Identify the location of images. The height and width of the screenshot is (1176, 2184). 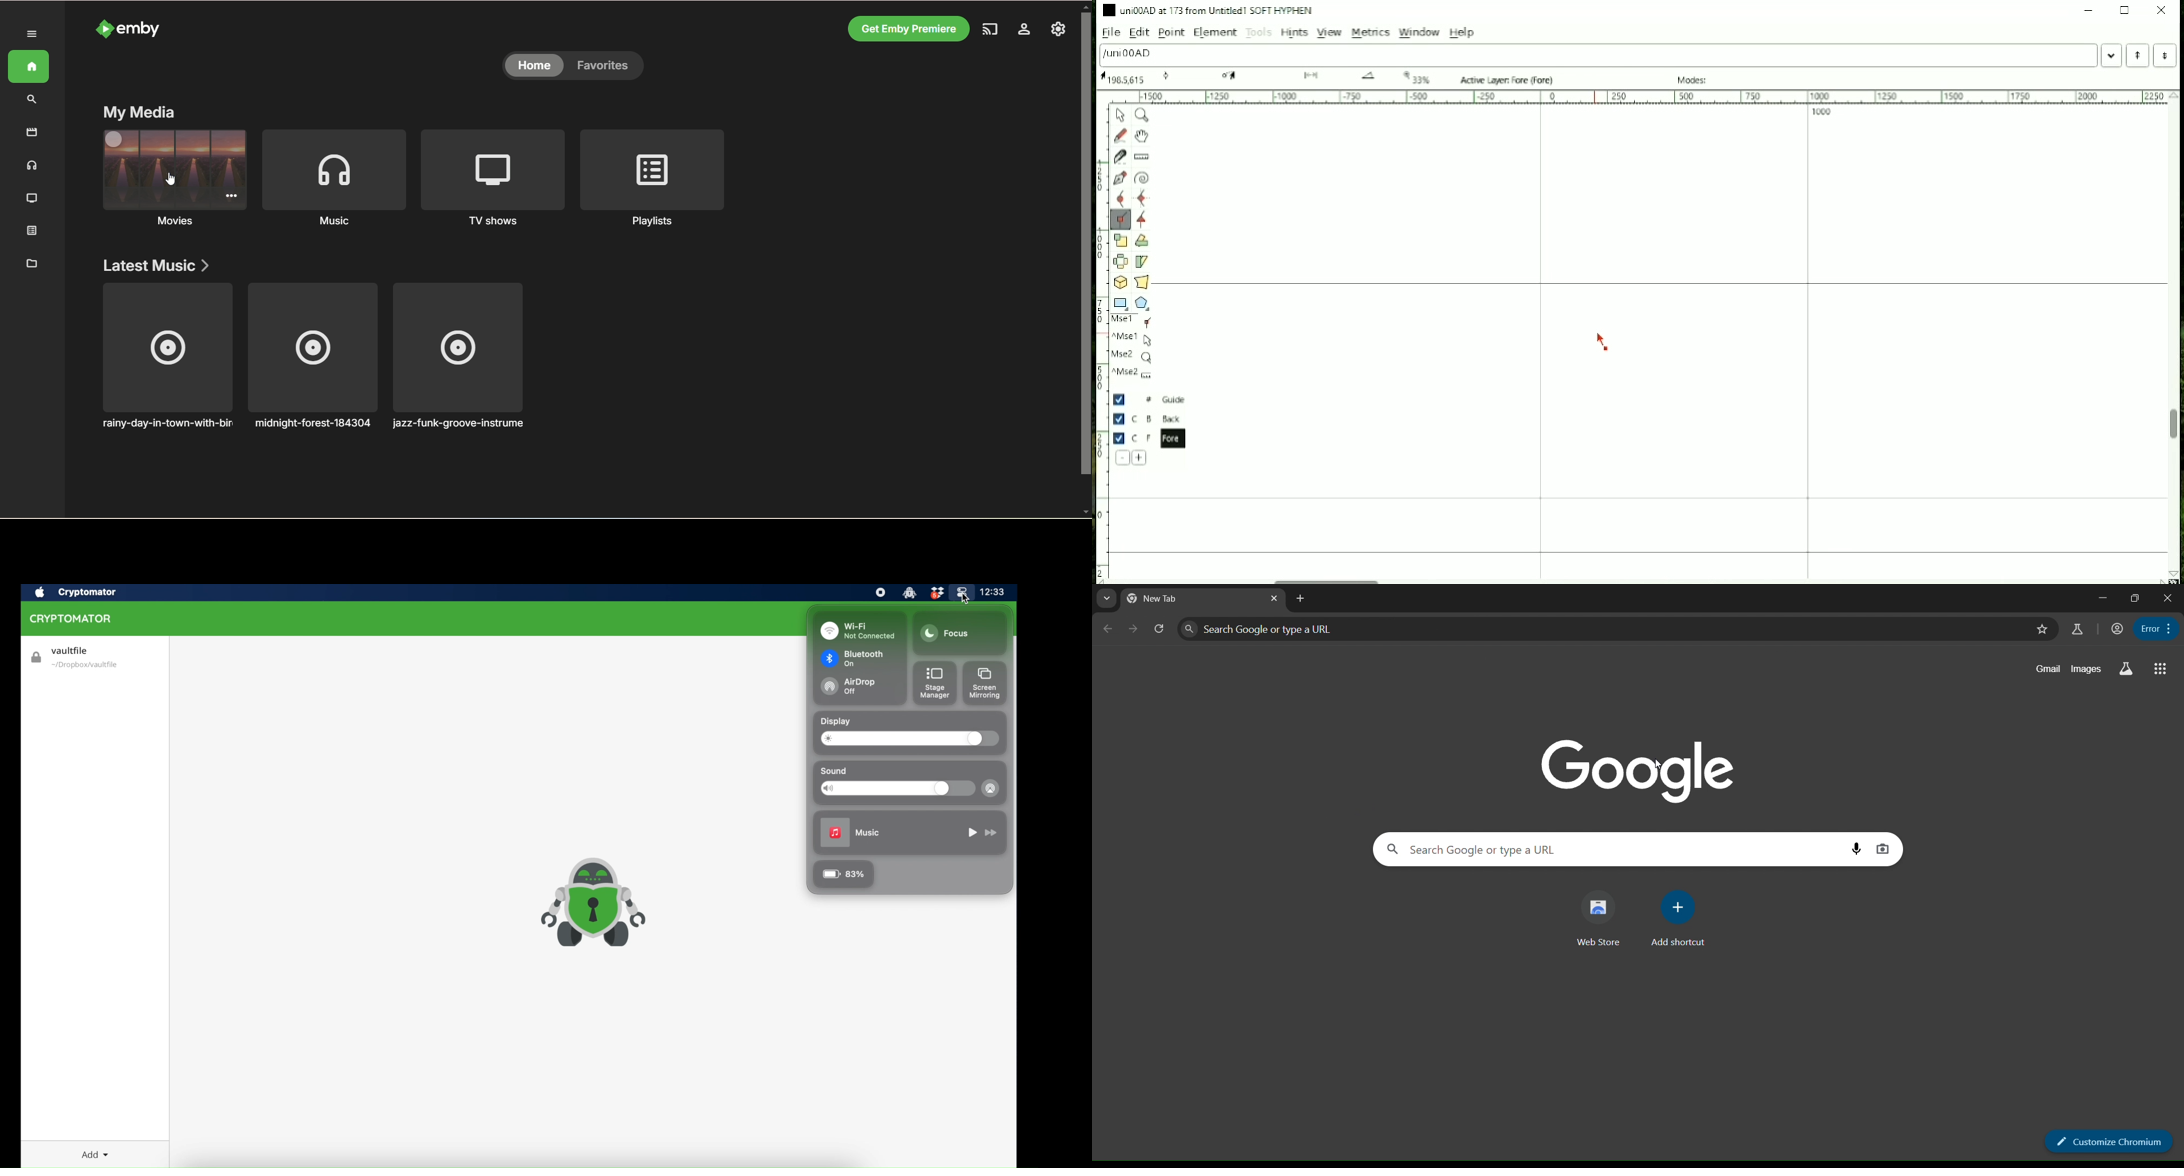
(2086, 670).